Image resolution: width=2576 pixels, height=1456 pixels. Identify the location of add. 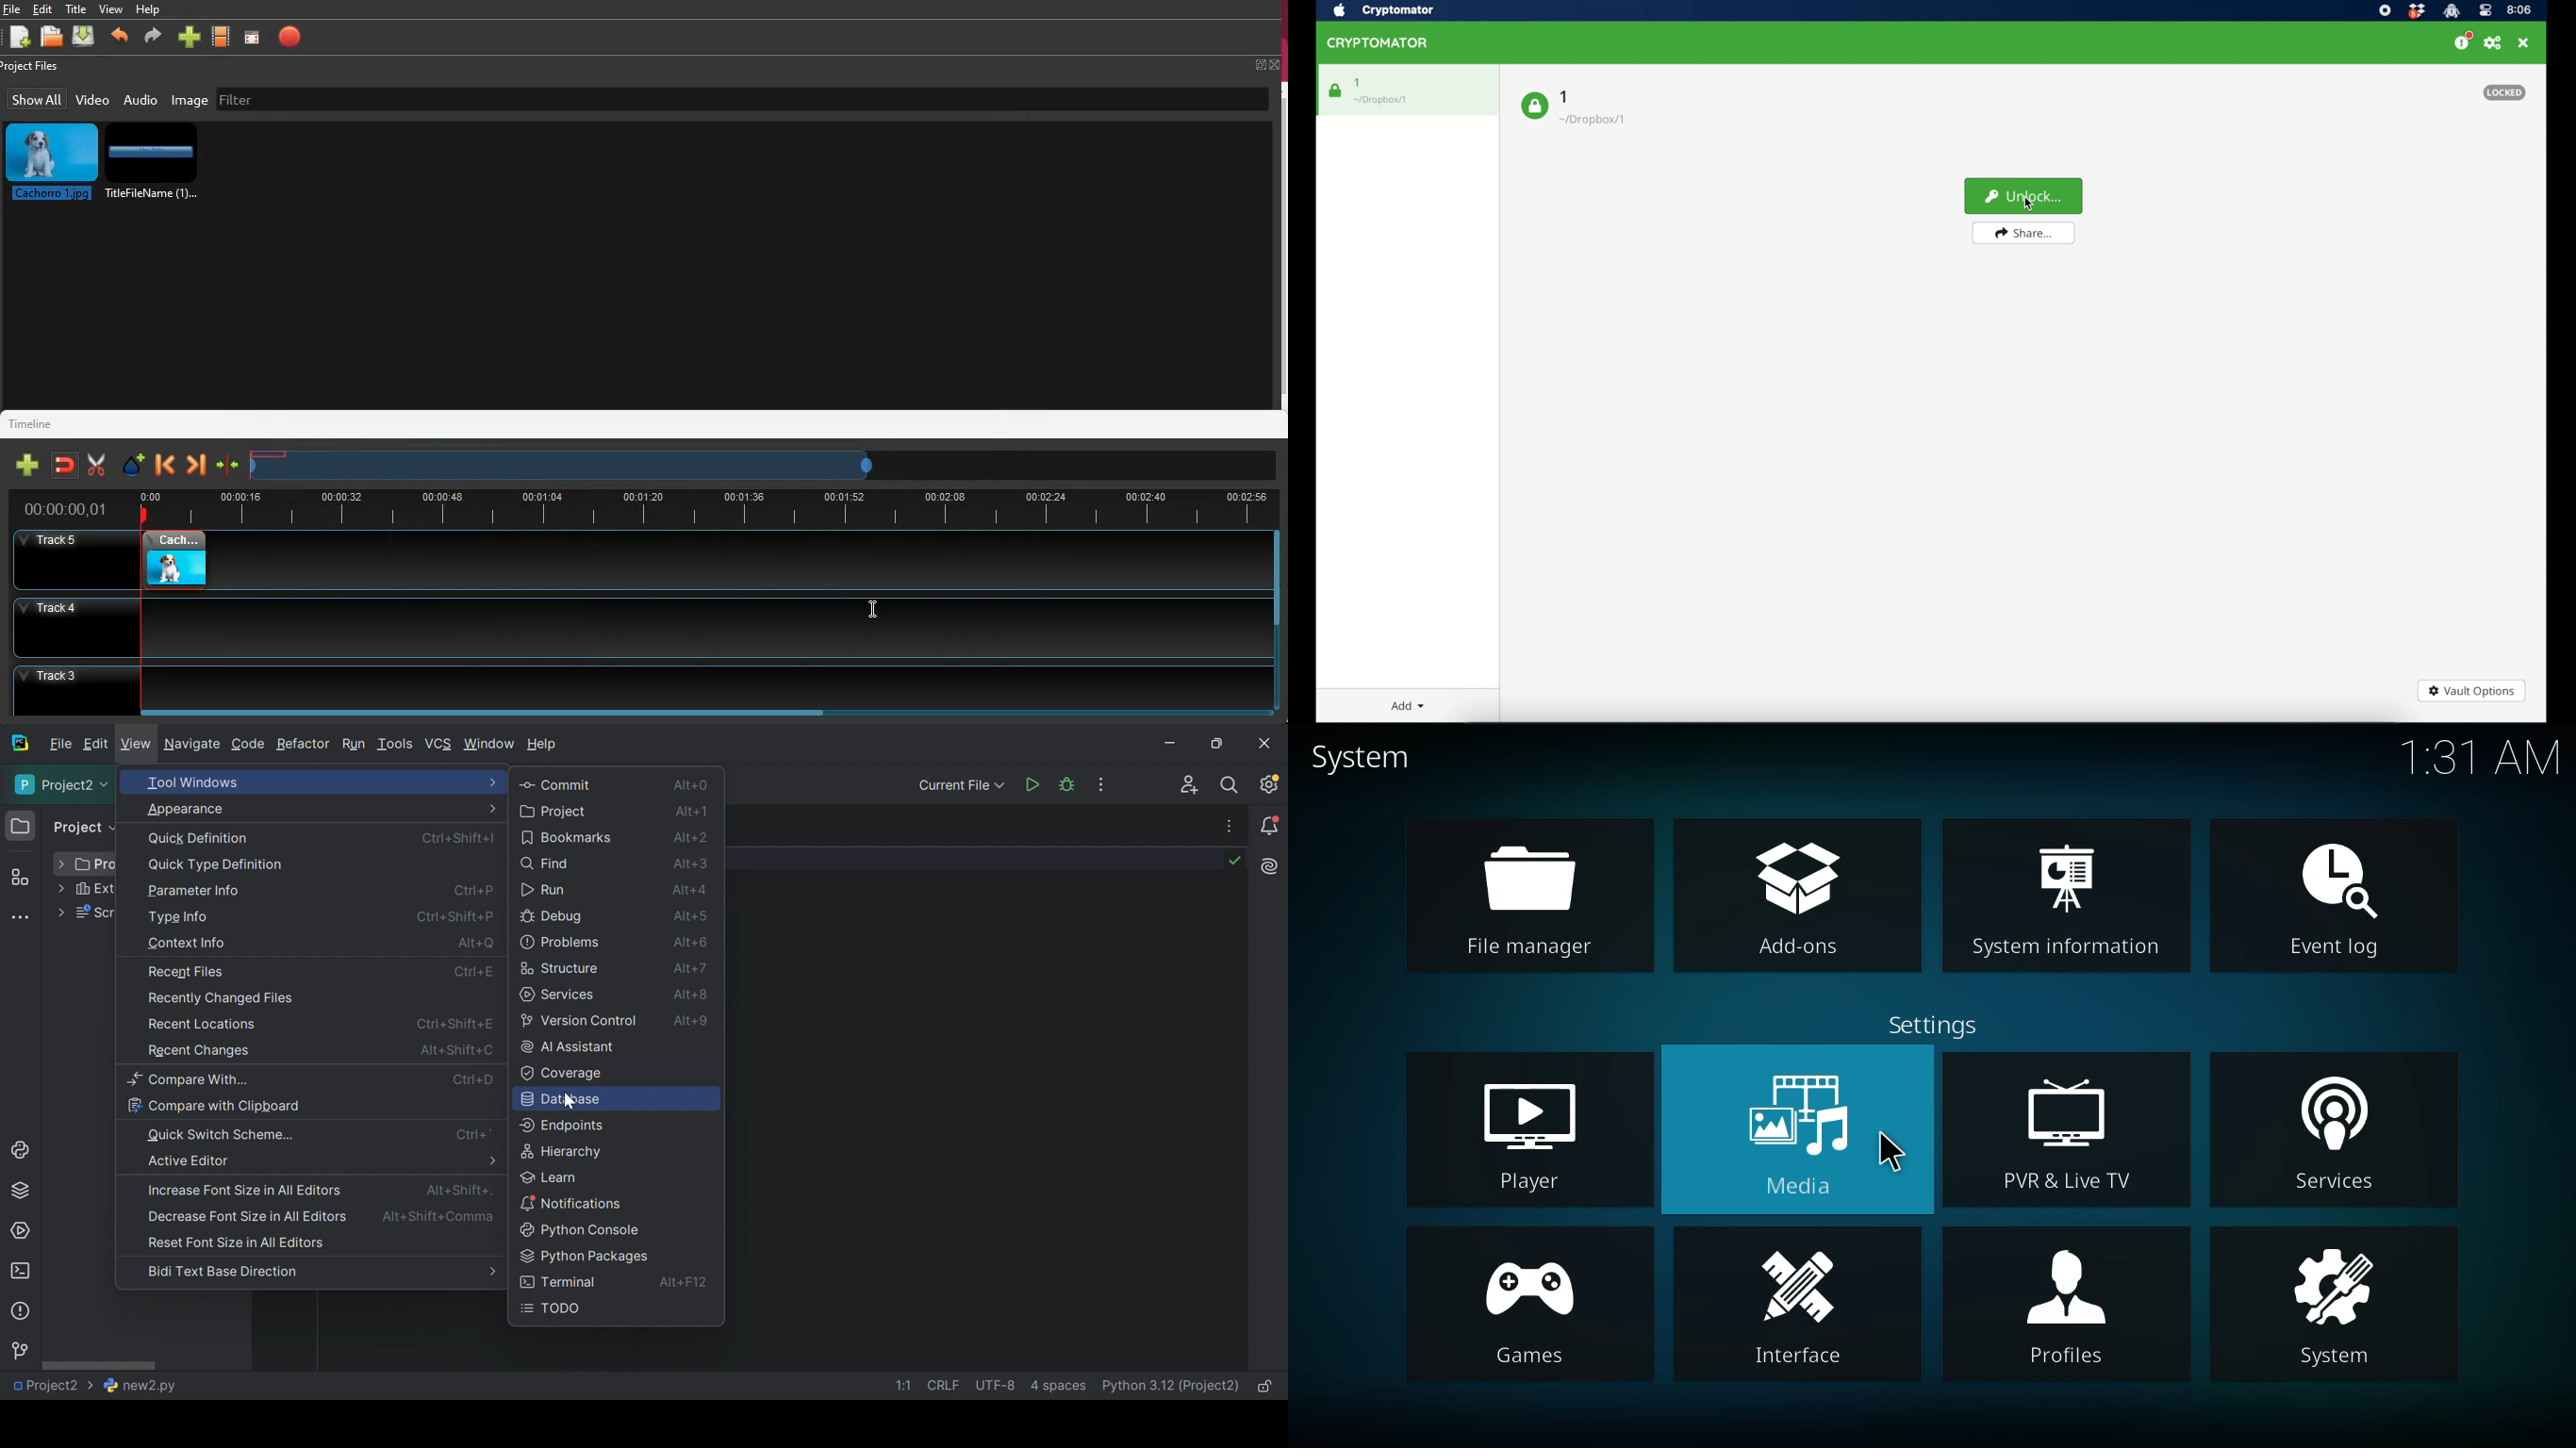
(24, 466).